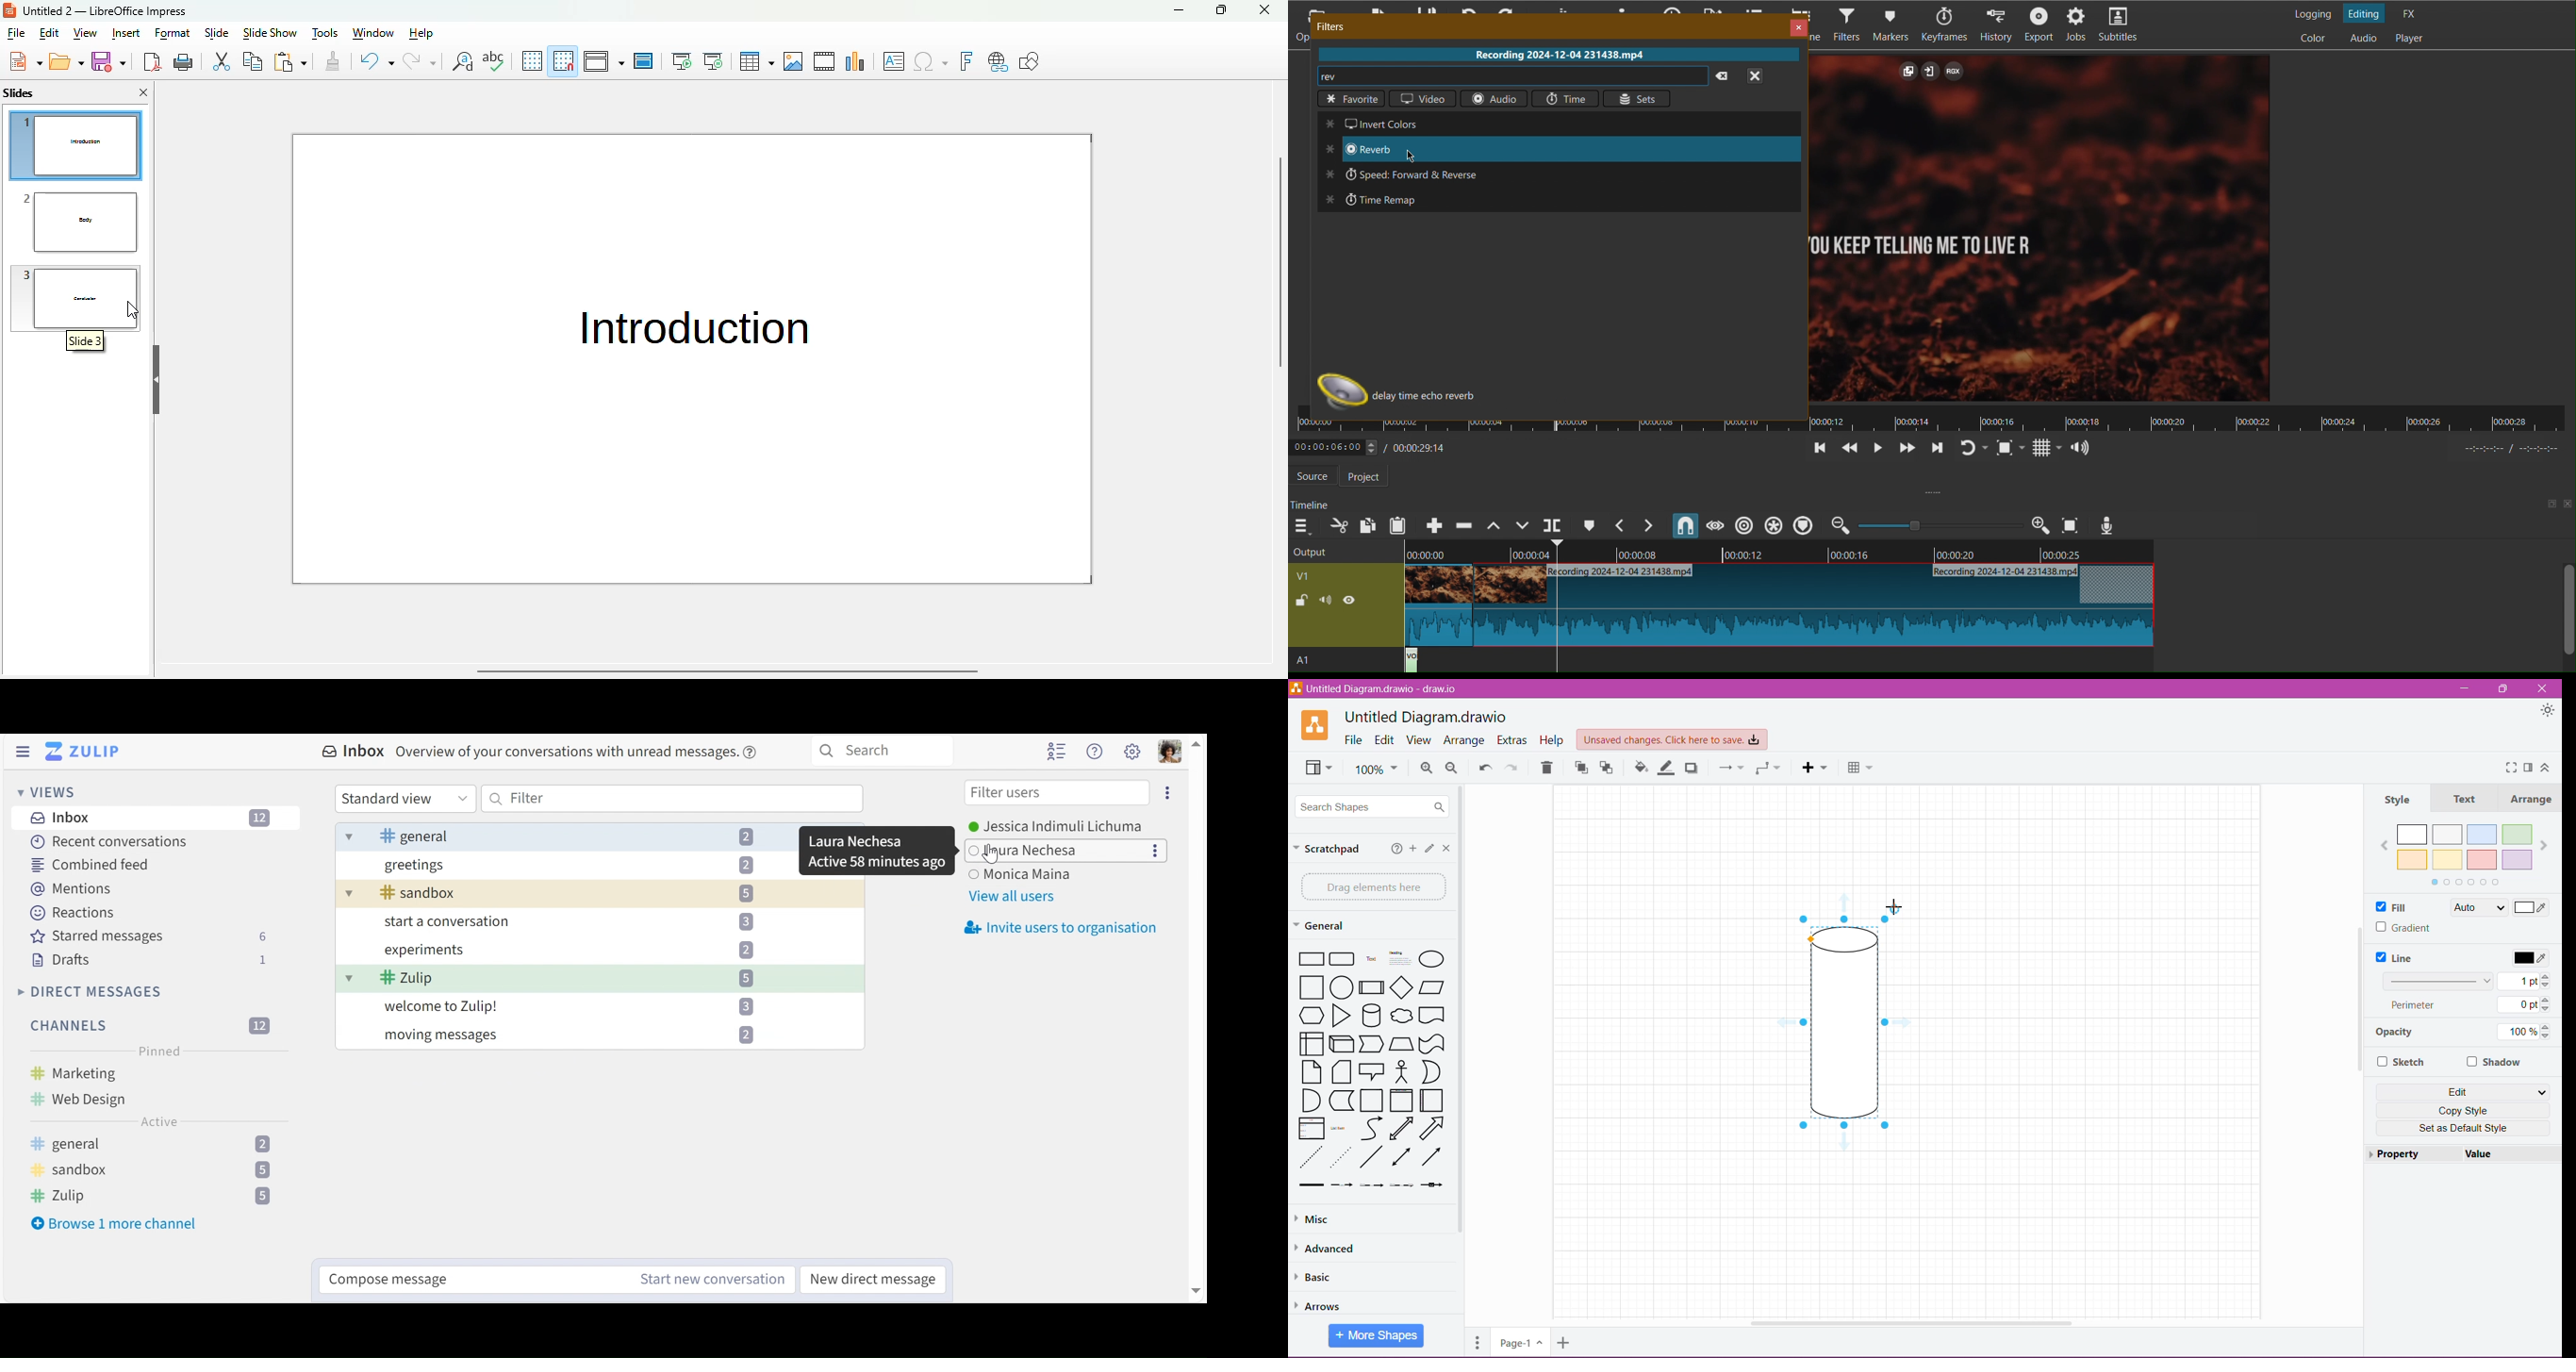  Describe the element at coordinates (24, 751) in the screenshot. I see `Hide left Sidebar` at that location.